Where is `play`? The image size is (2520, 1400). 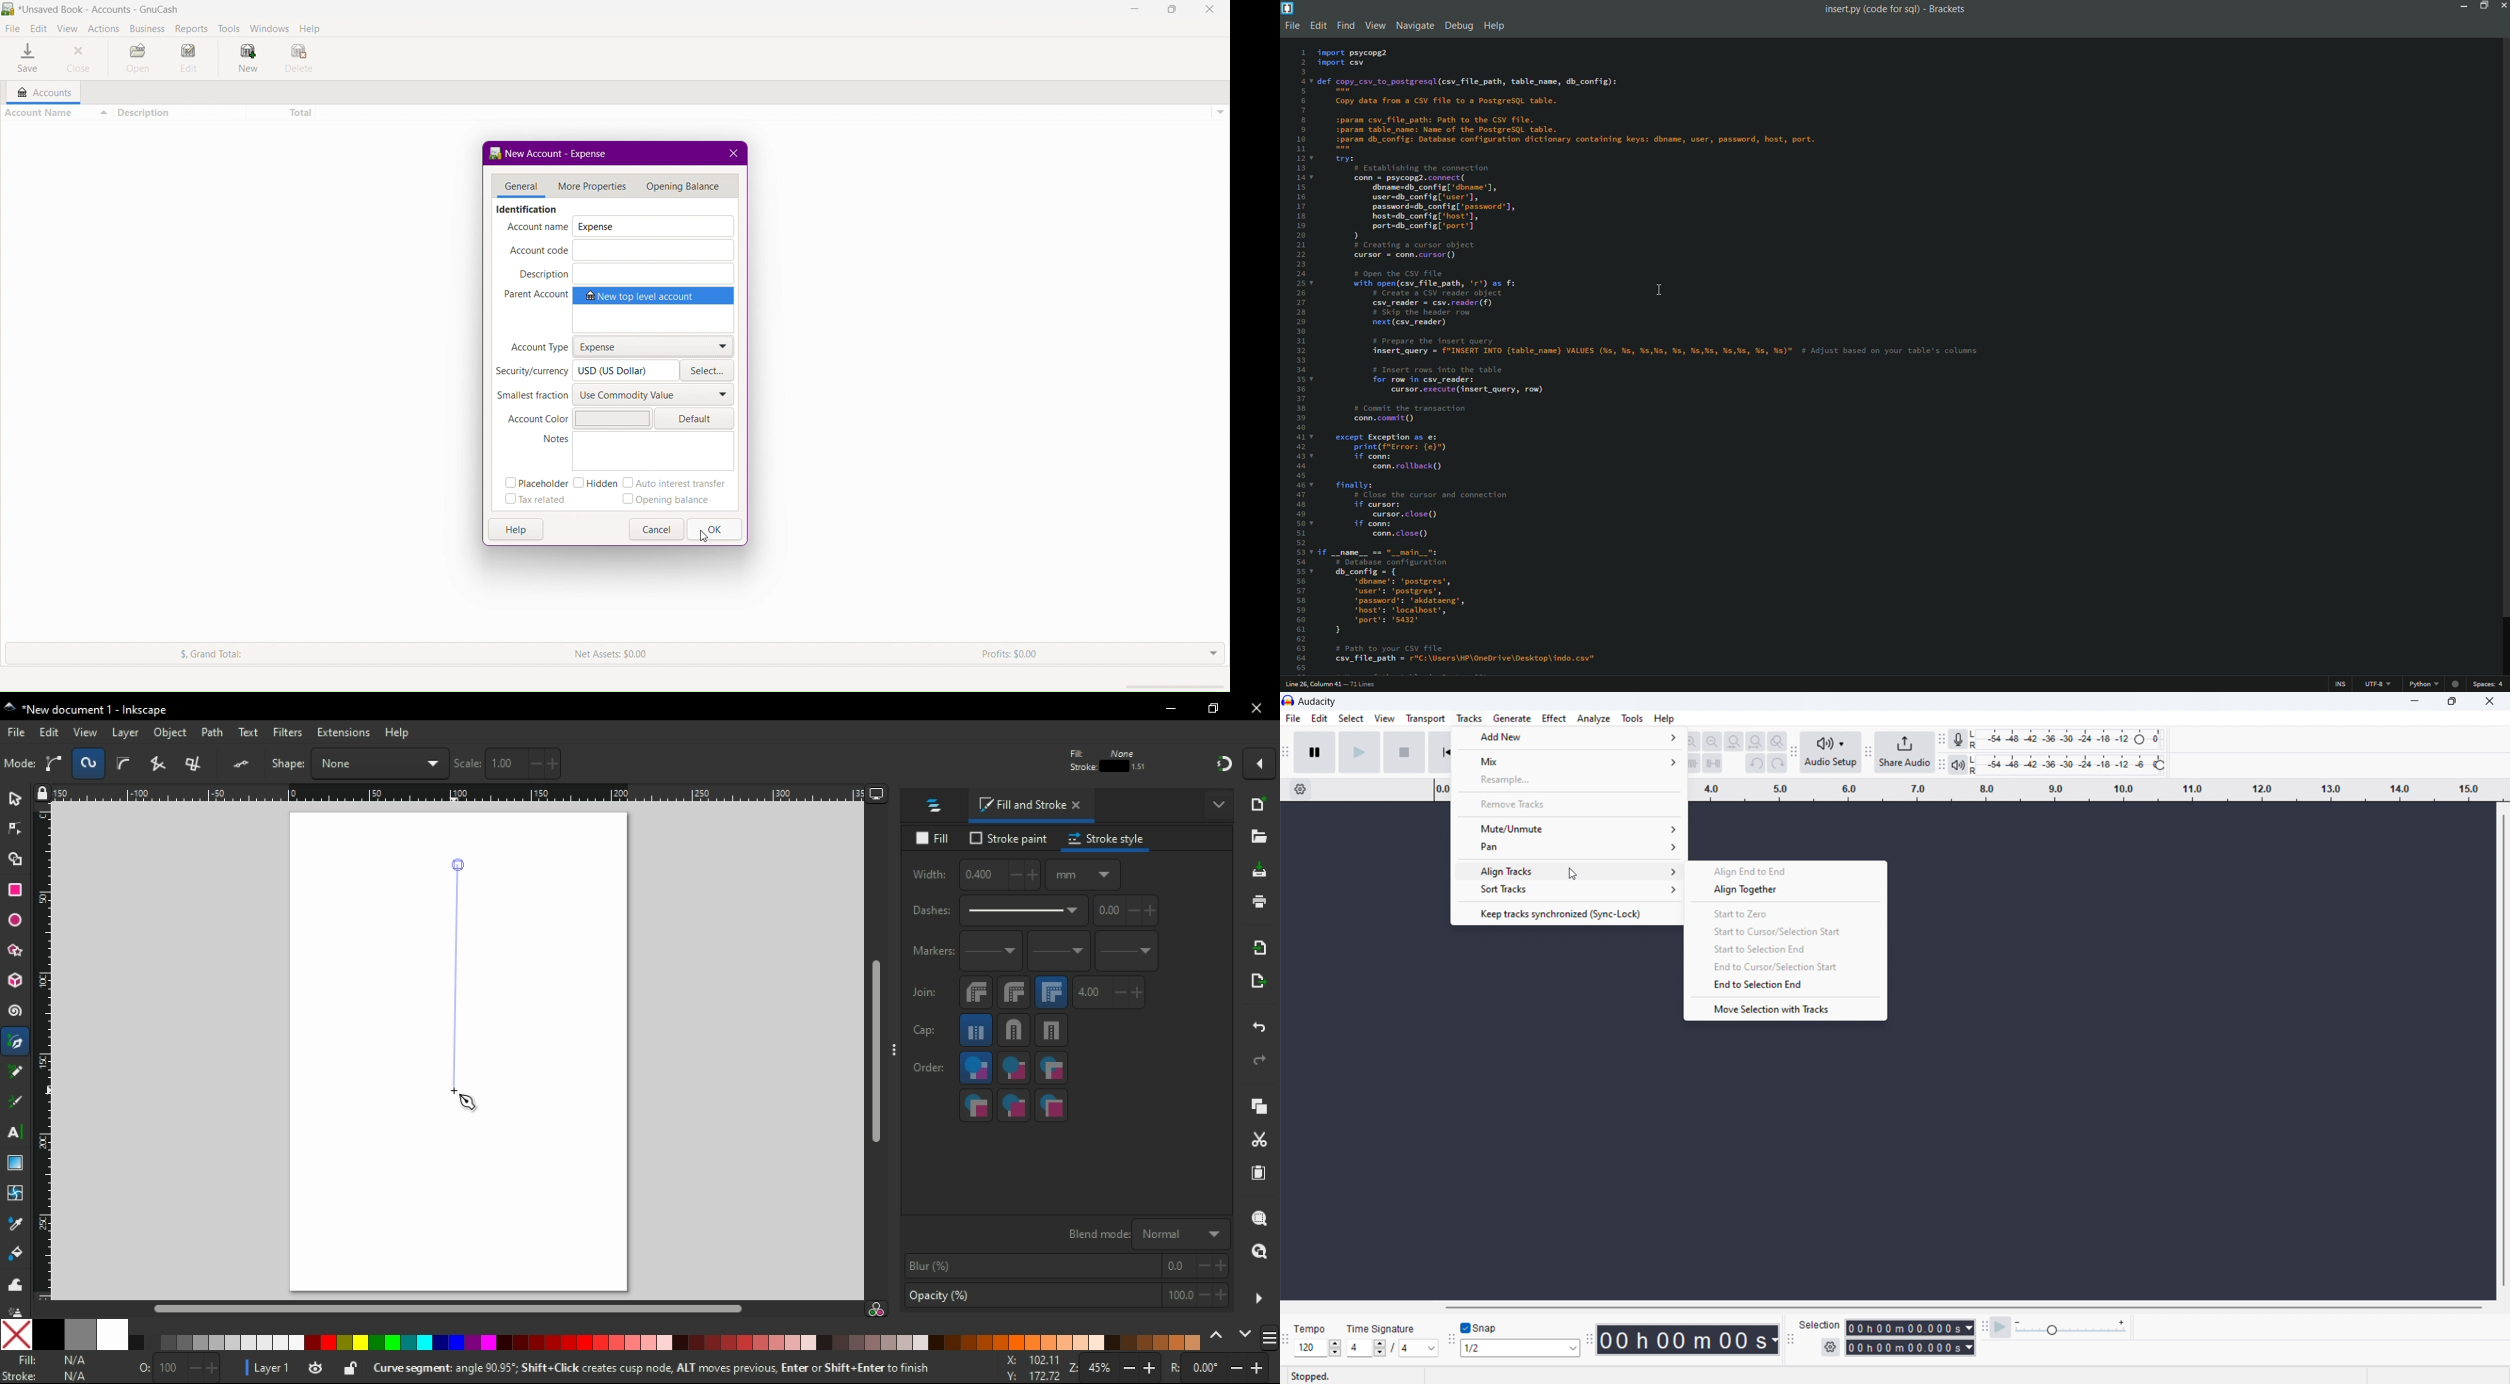
play is located at coordinates (1359, 752).